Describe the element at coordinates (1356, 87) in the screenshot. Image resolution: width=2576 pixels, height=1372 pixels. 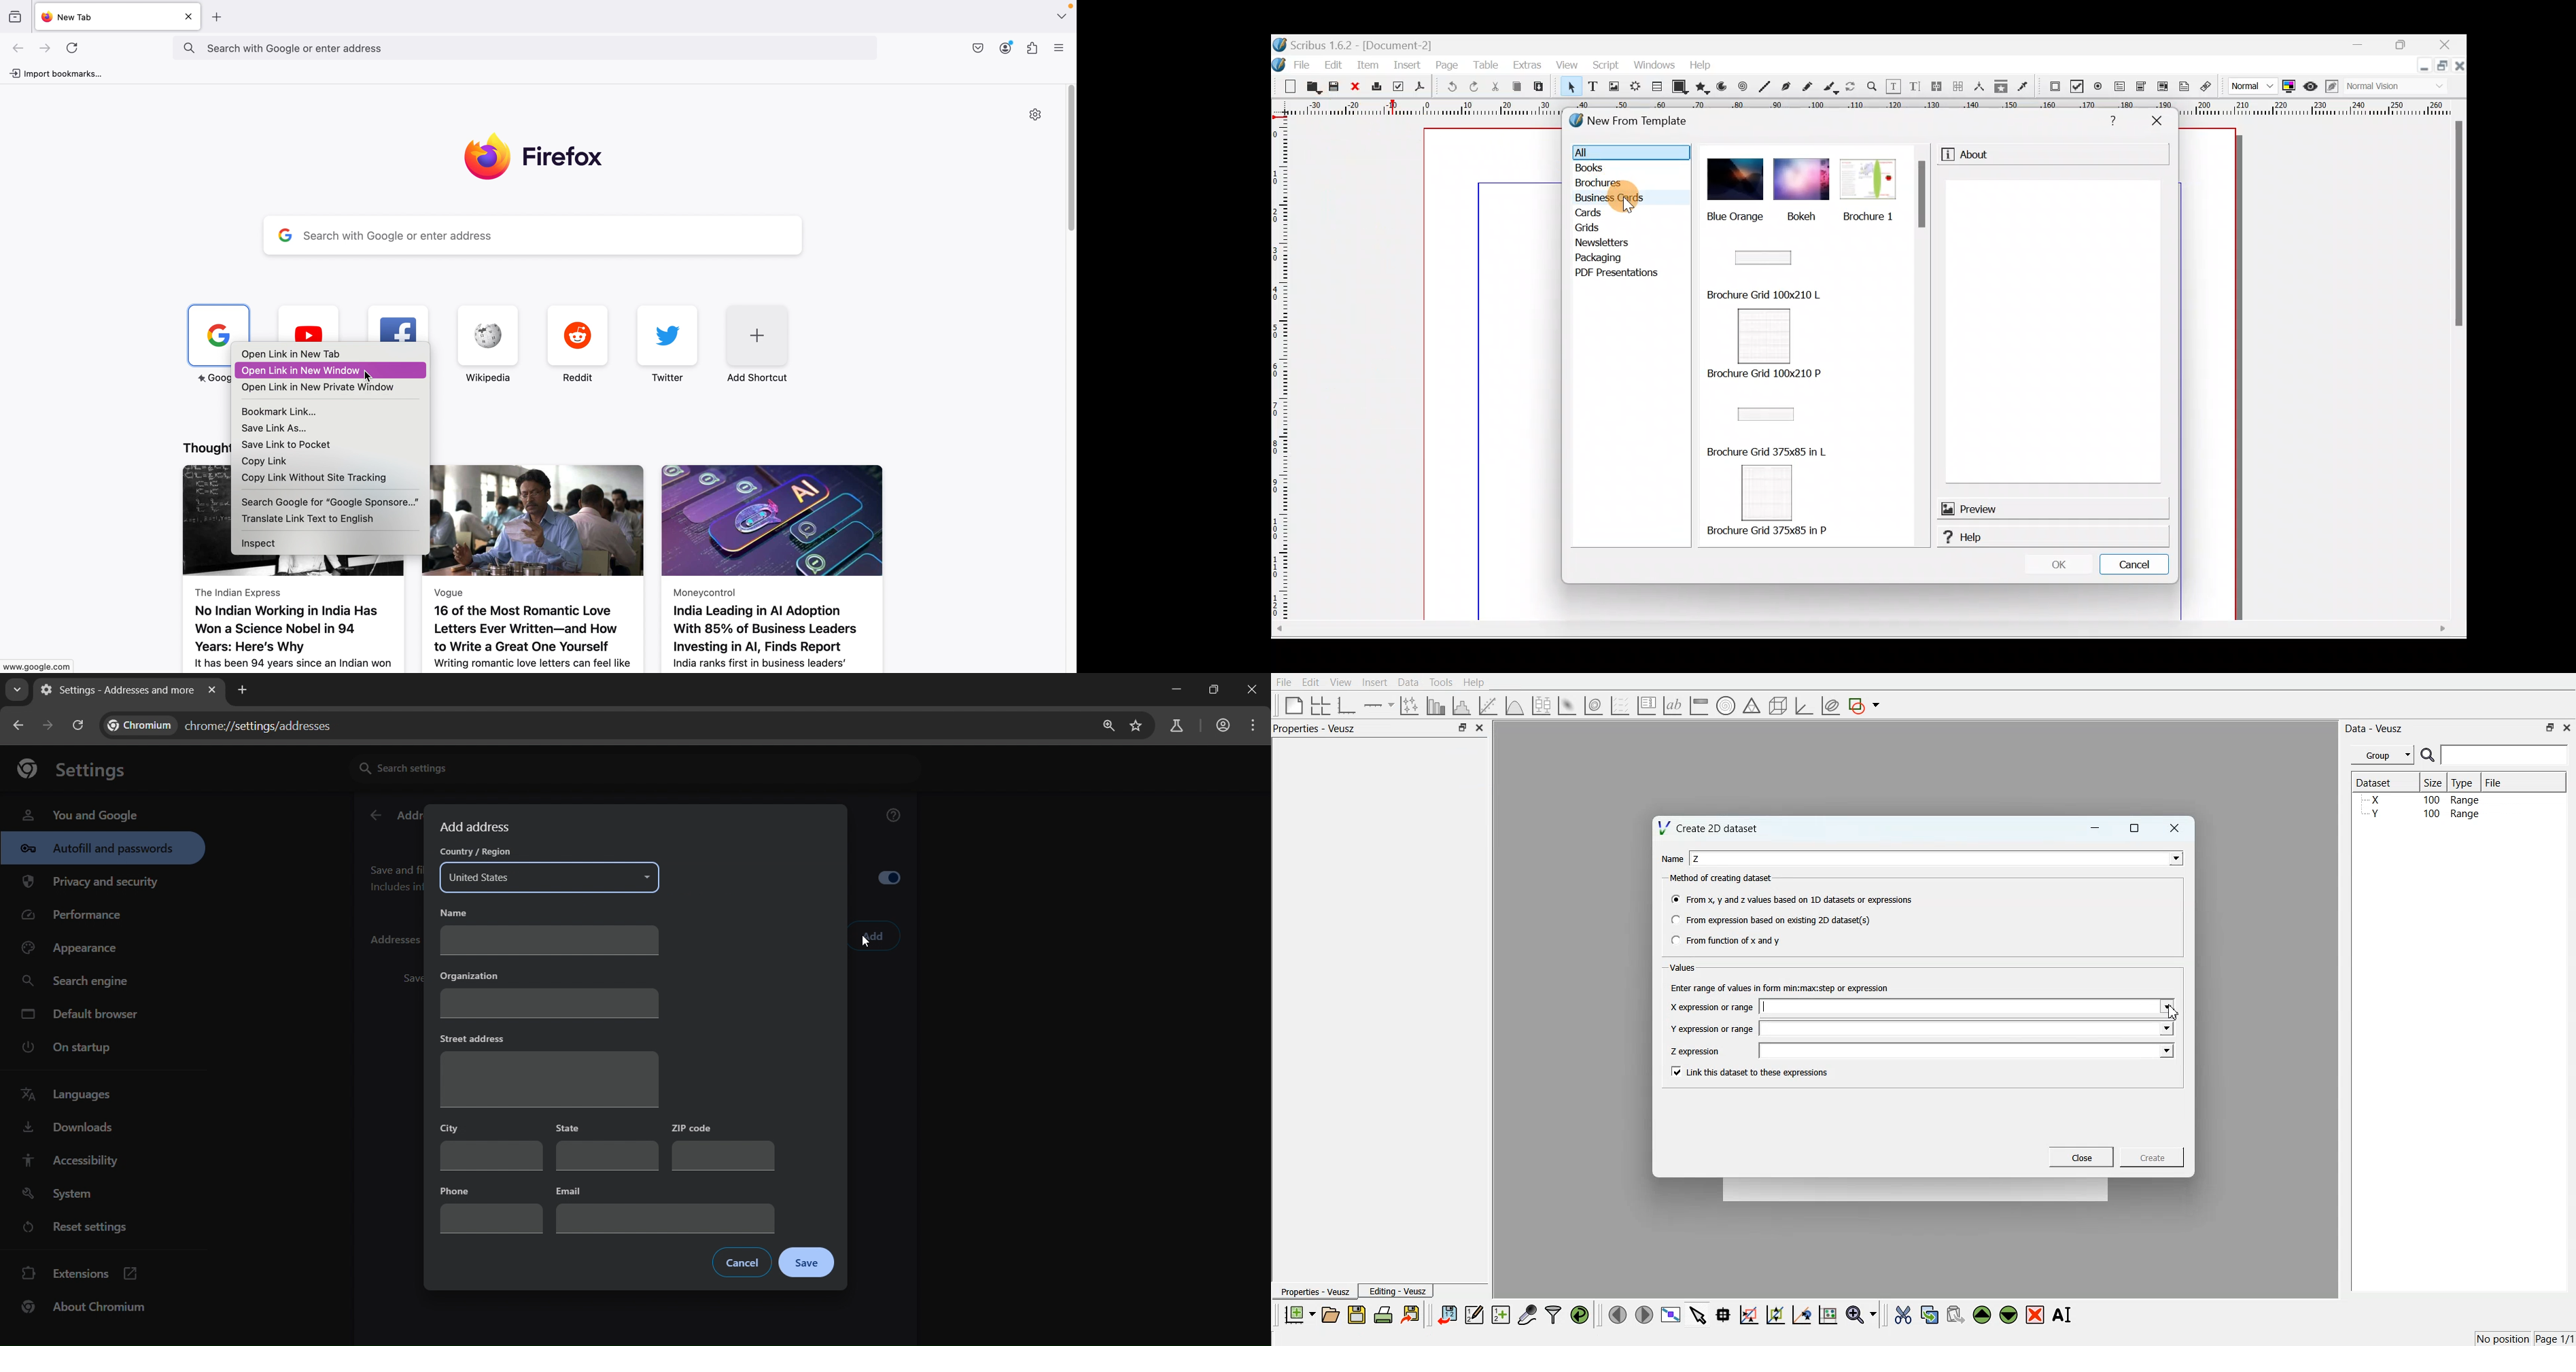
I see `Close` at that location.